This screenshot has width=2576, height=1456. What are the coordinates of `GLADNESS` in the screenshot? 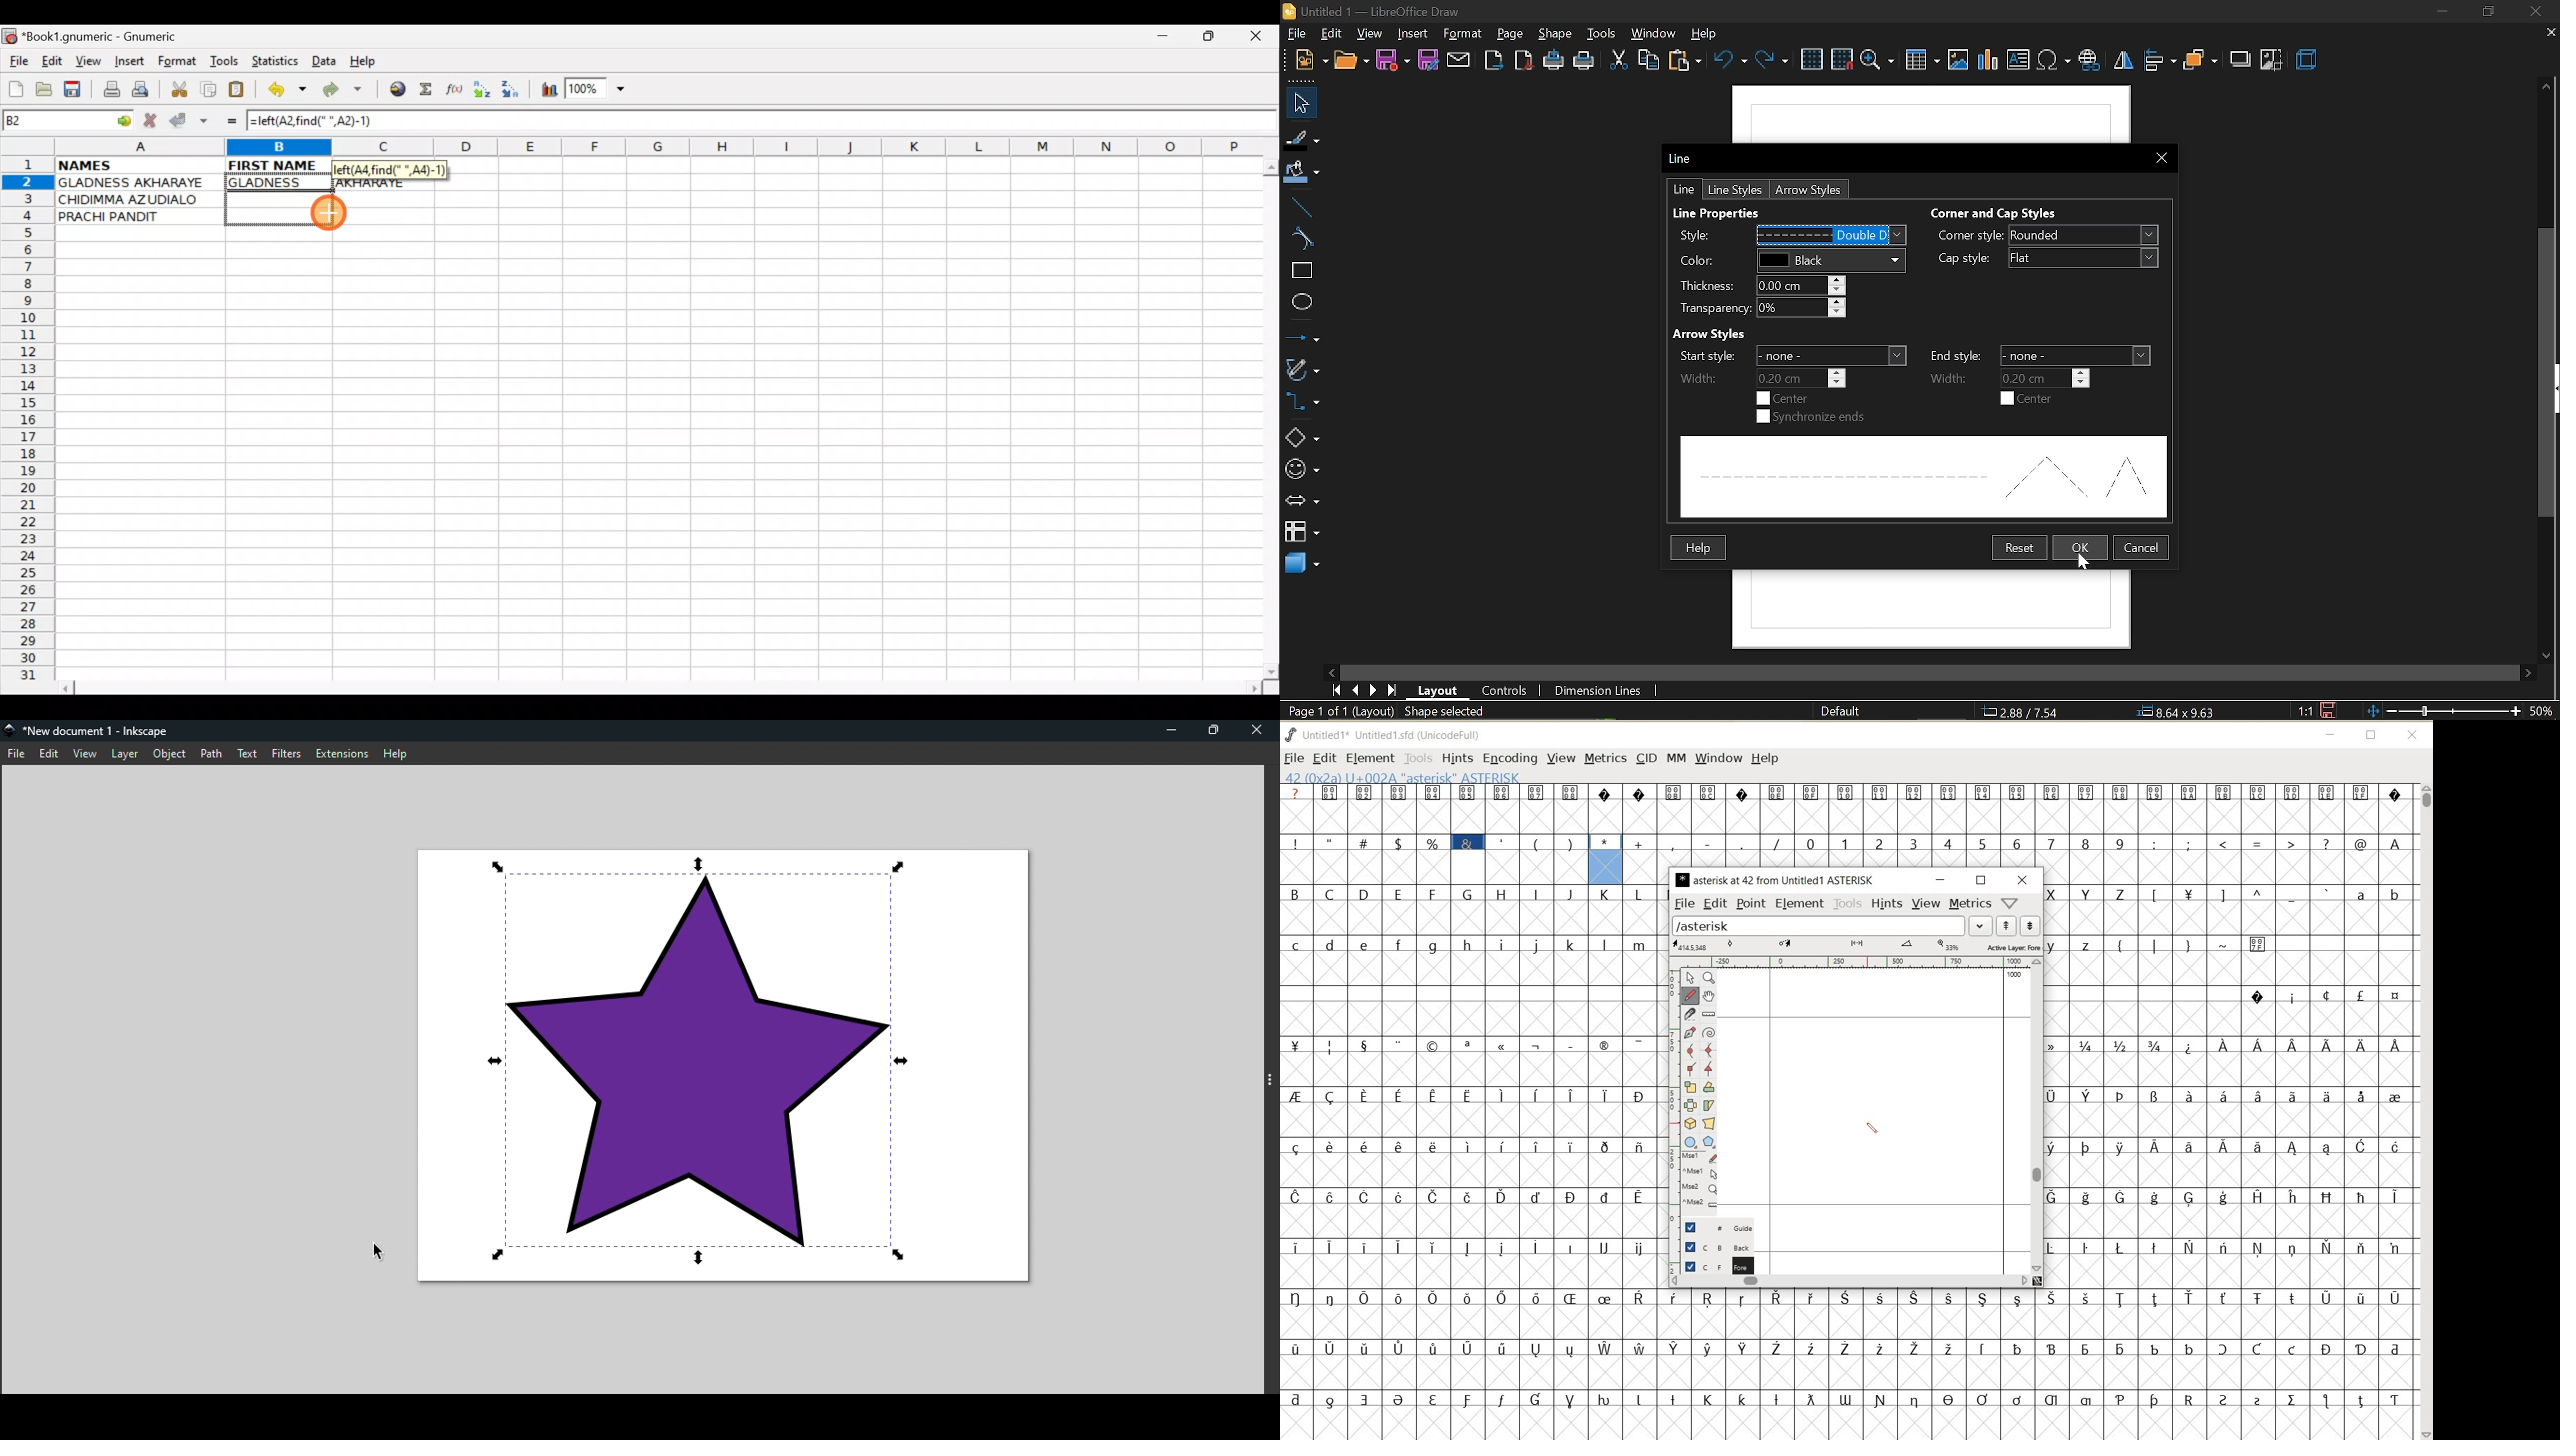 It's located at (275, 183).